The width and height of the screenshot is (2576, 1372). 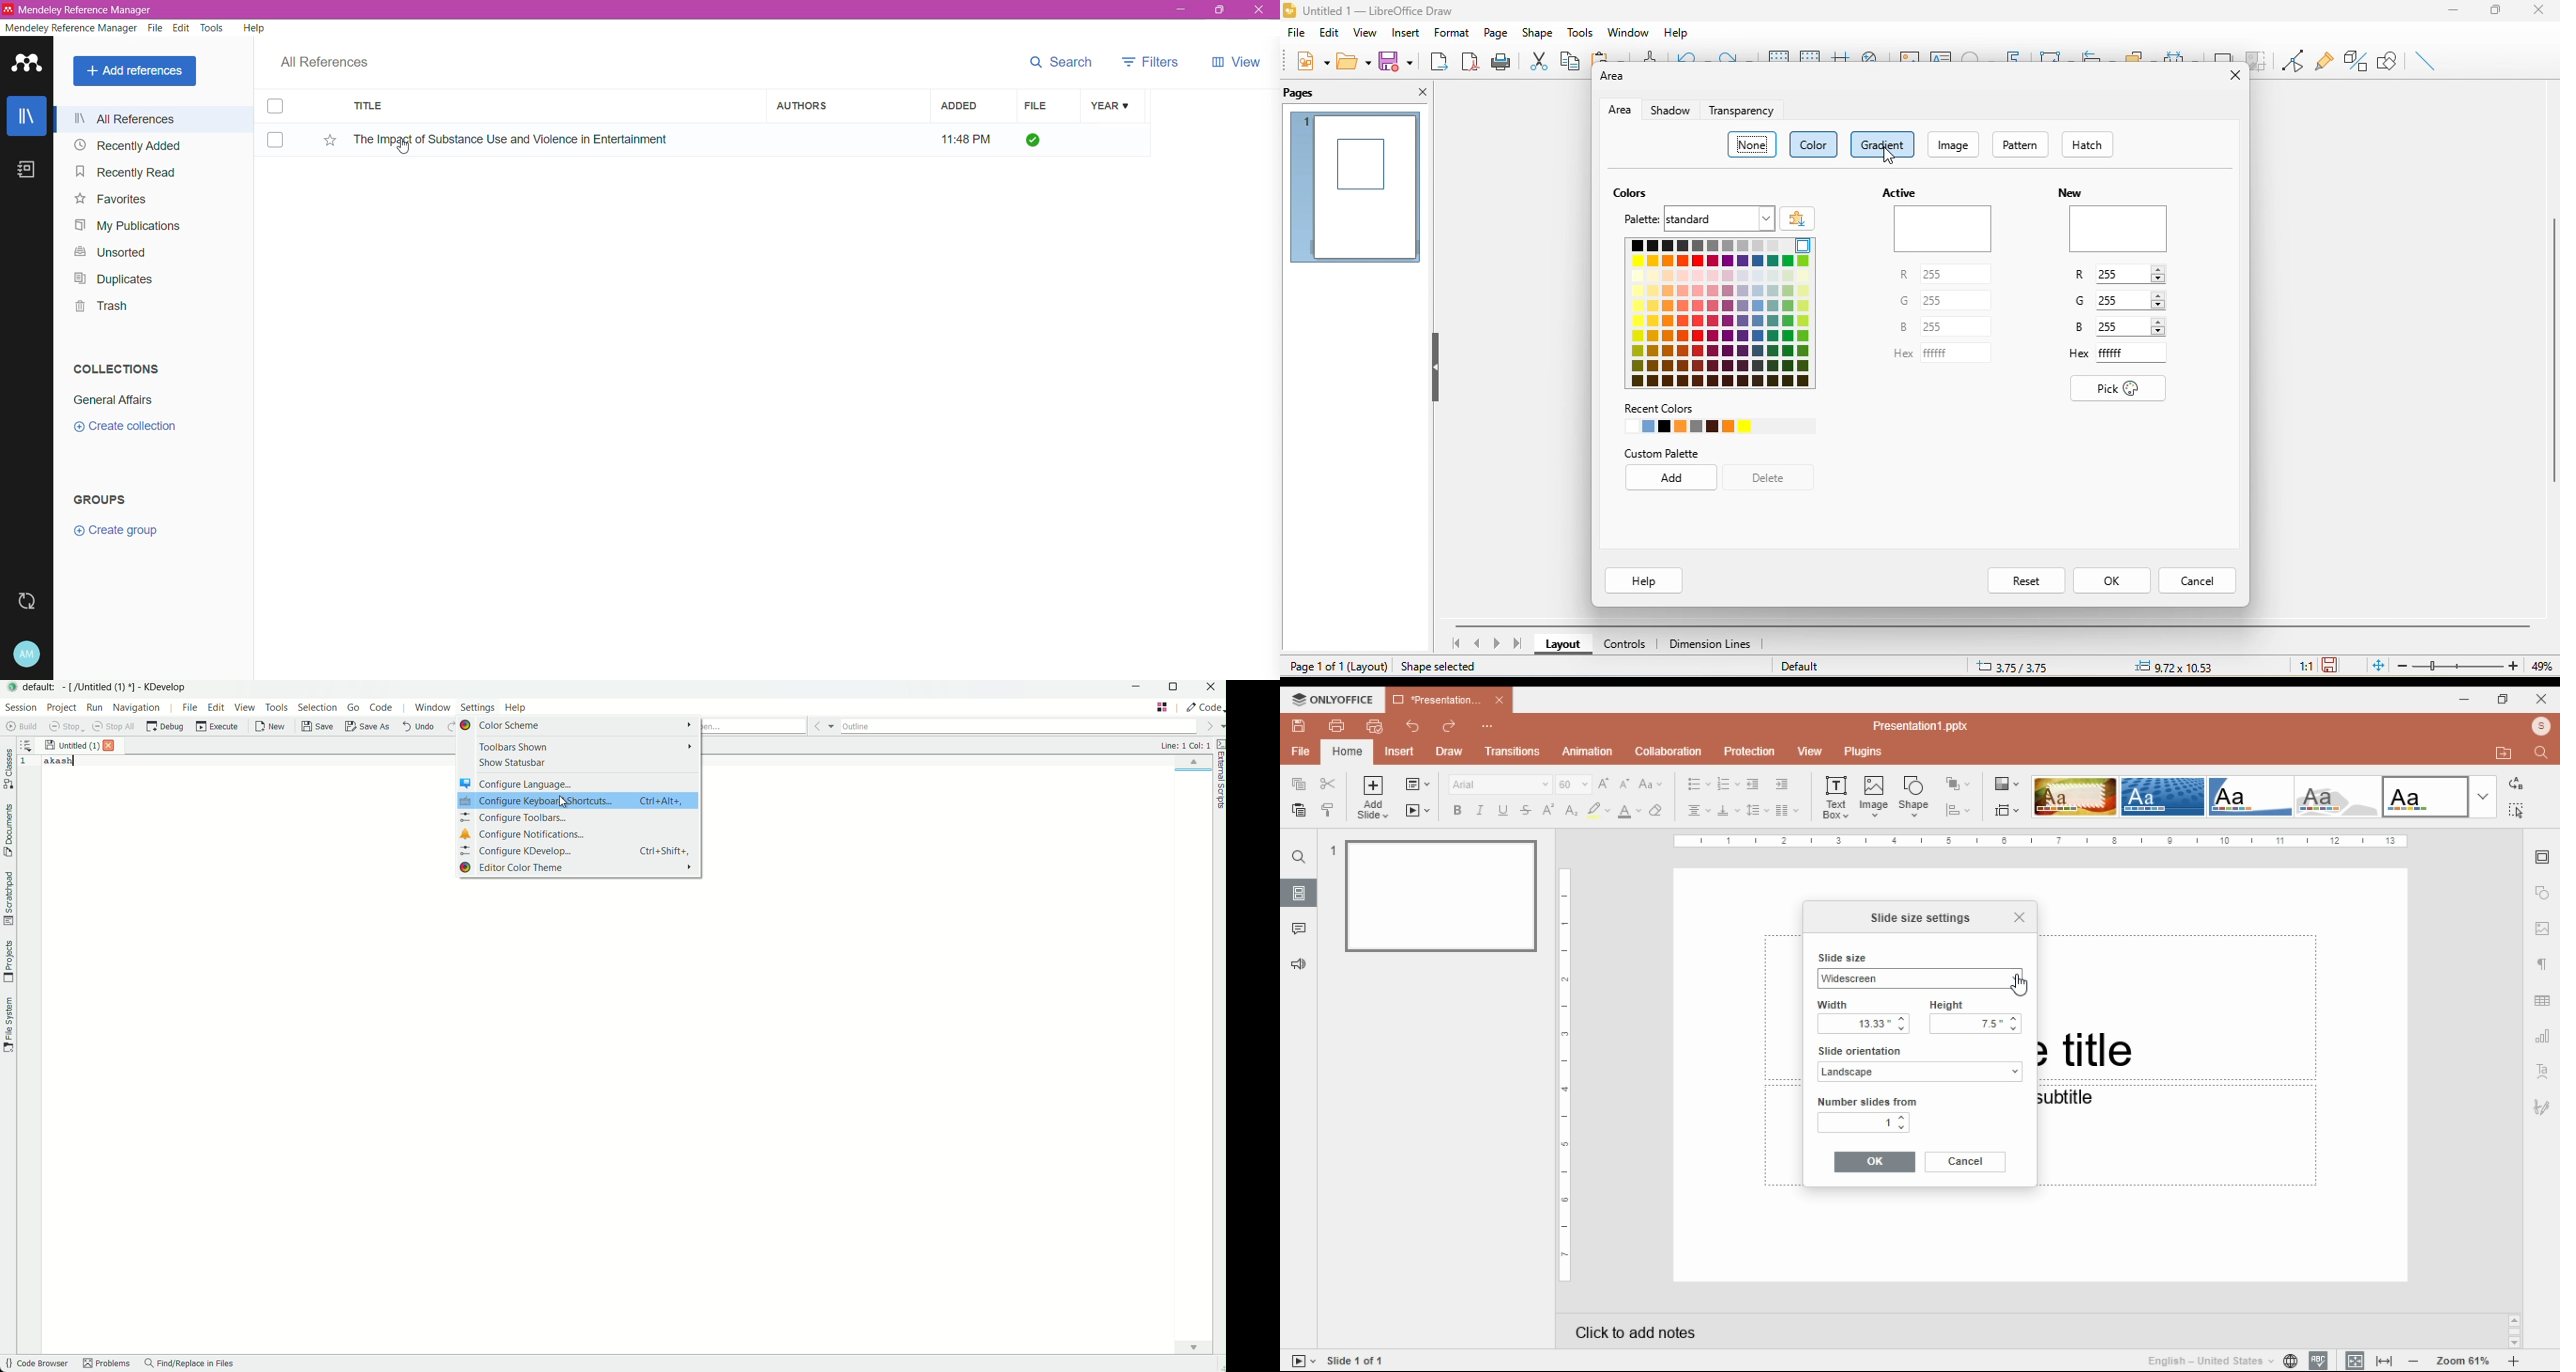 What do you see at coordinates (1627, 30) in the screenshot?
I see `window` at bounding box center [1627, 30].